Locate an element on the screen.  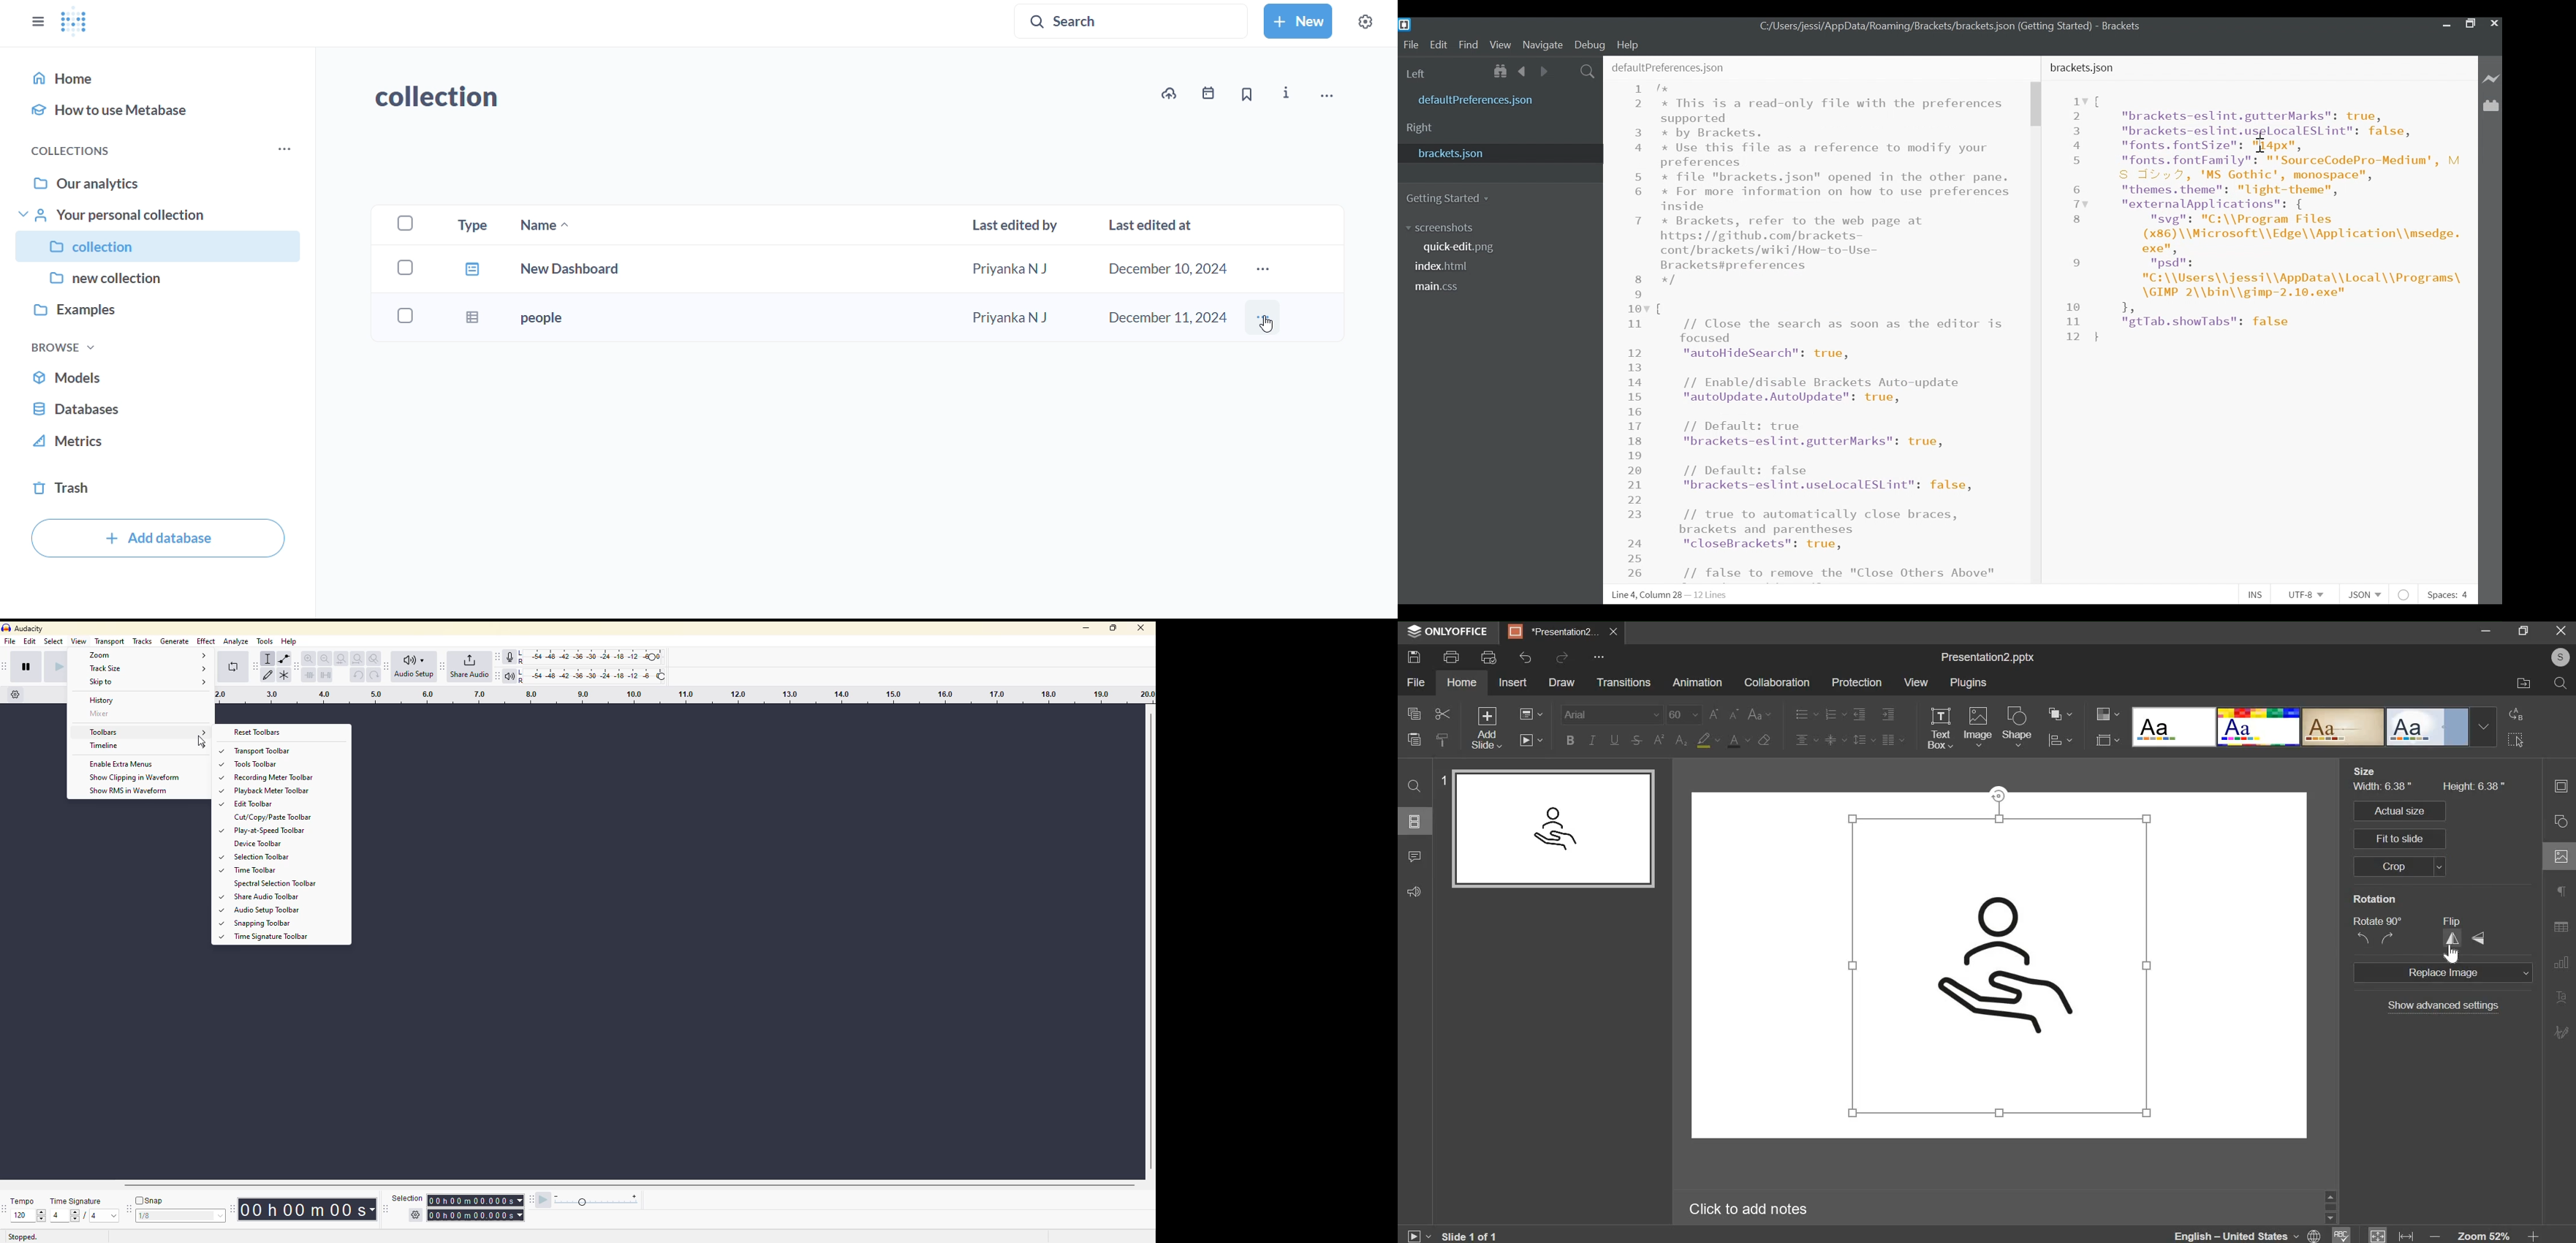
bookmarks is located at coordinates (1245, 95).